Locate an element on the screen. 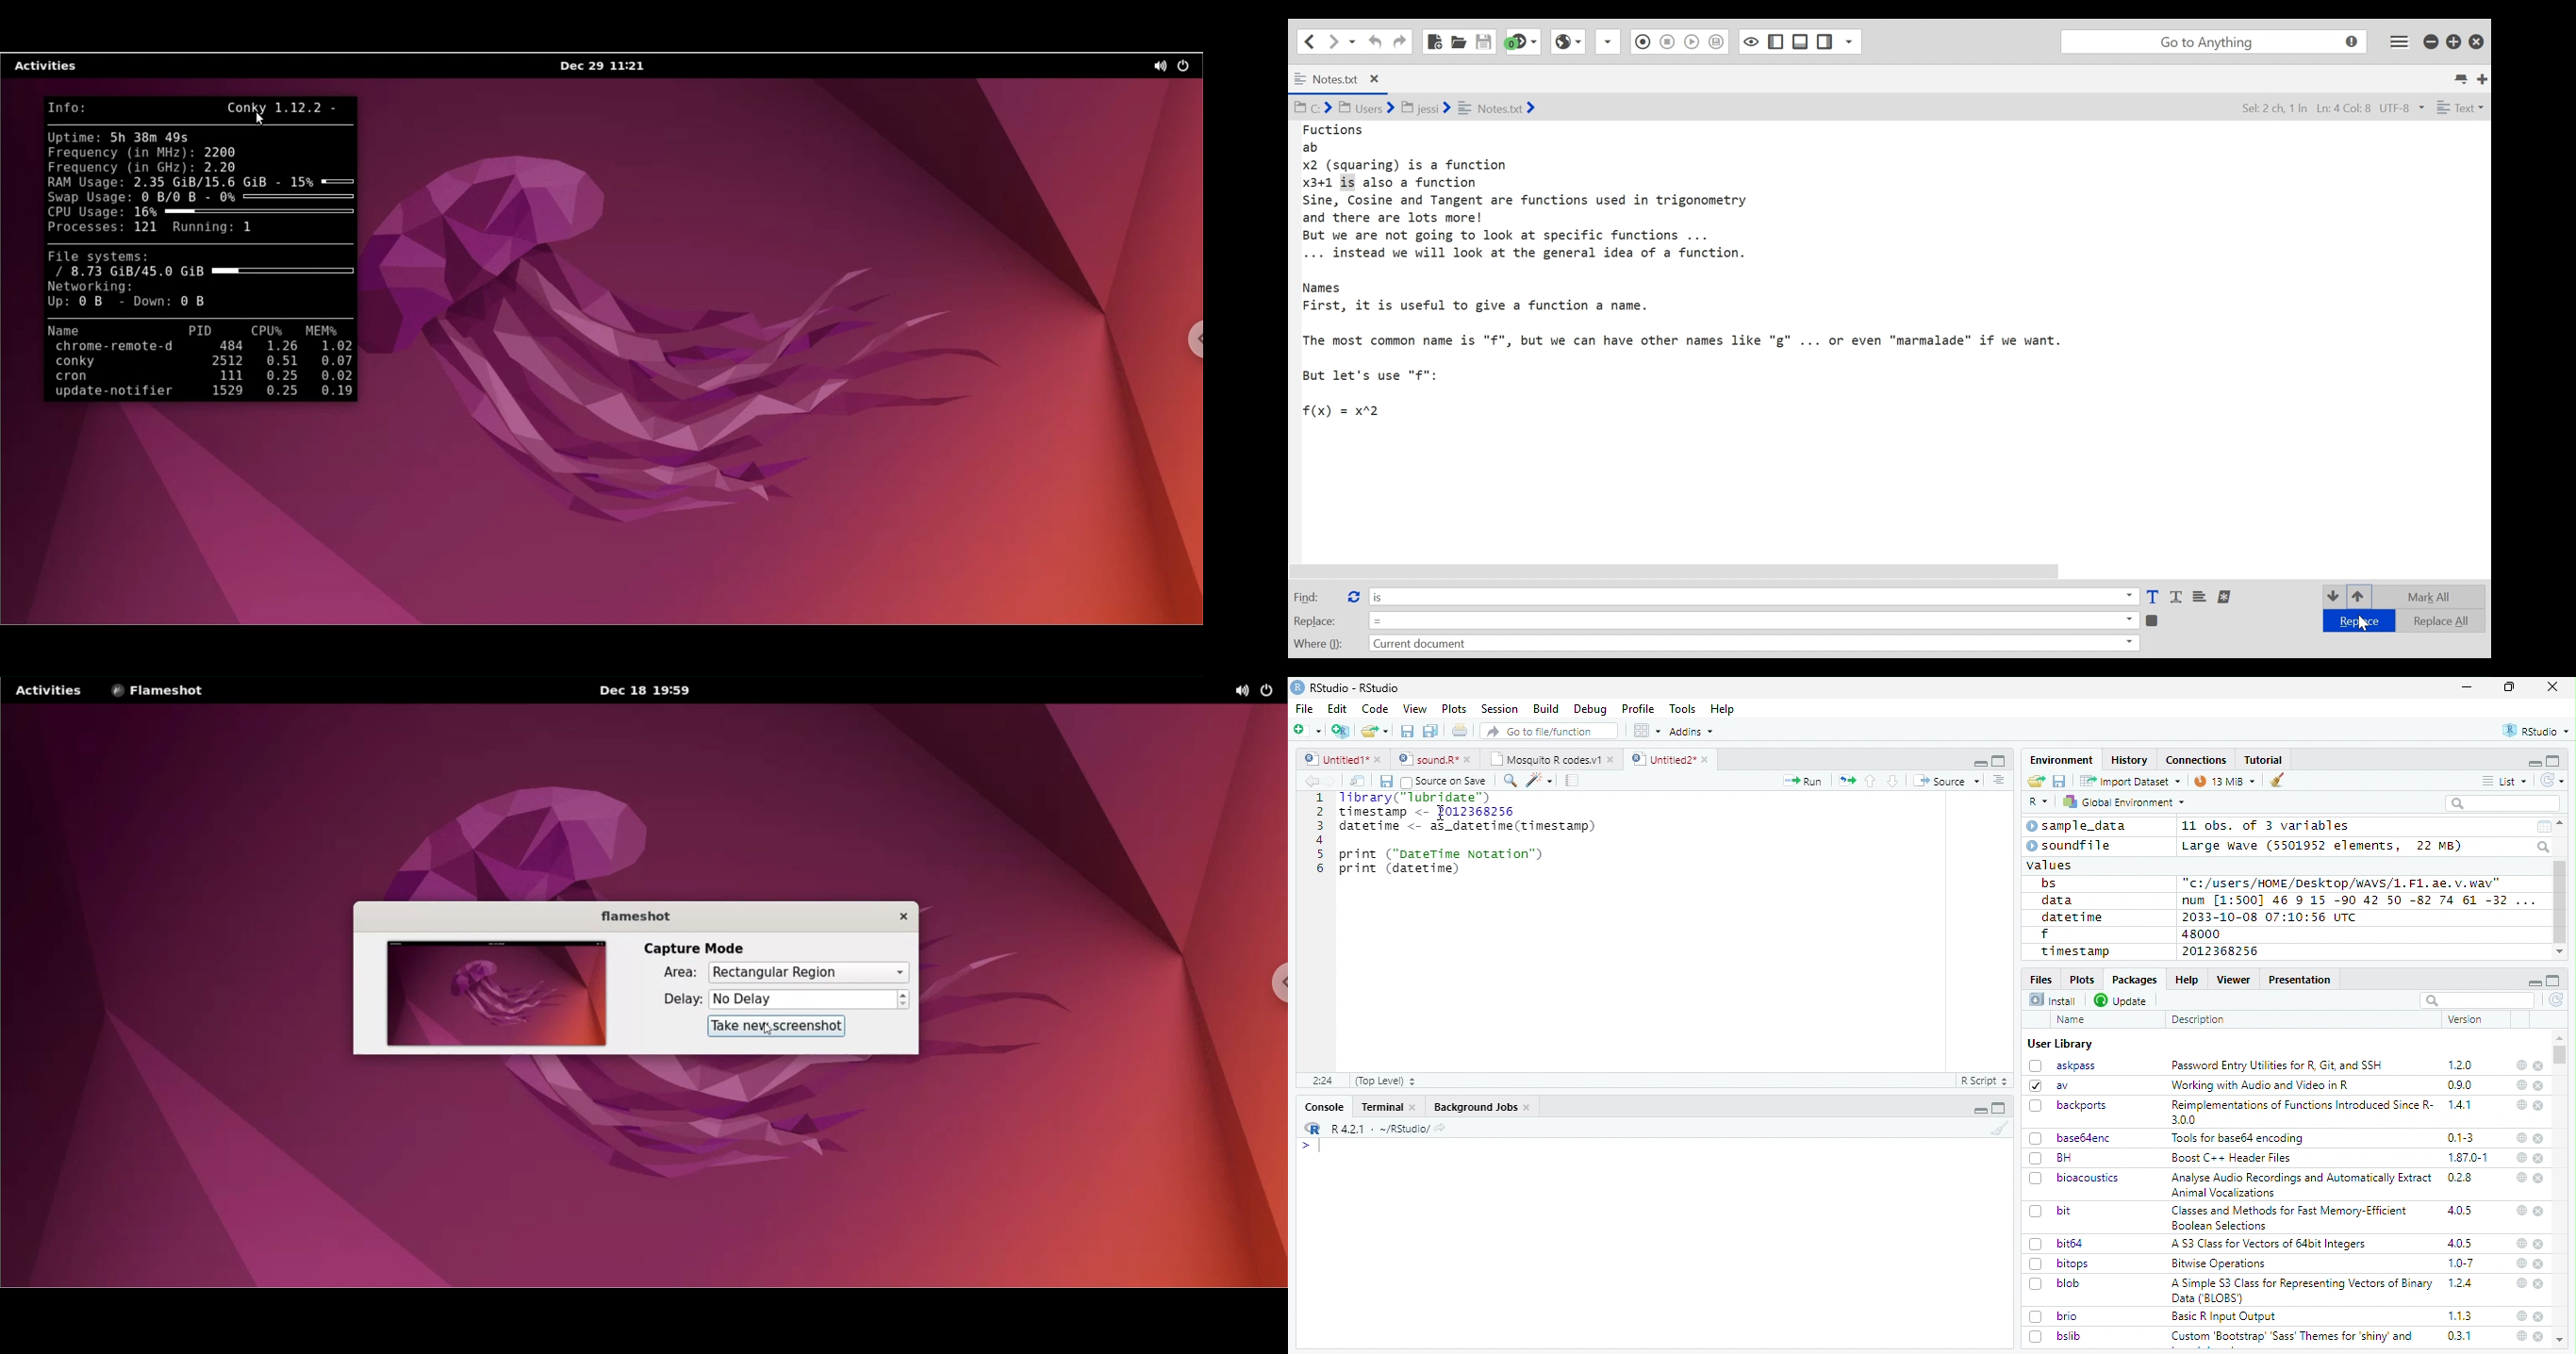 The image size is (2576, 1372). Large wave (5501952 elements, 22 MB) is located at coordinates (2324, 846).